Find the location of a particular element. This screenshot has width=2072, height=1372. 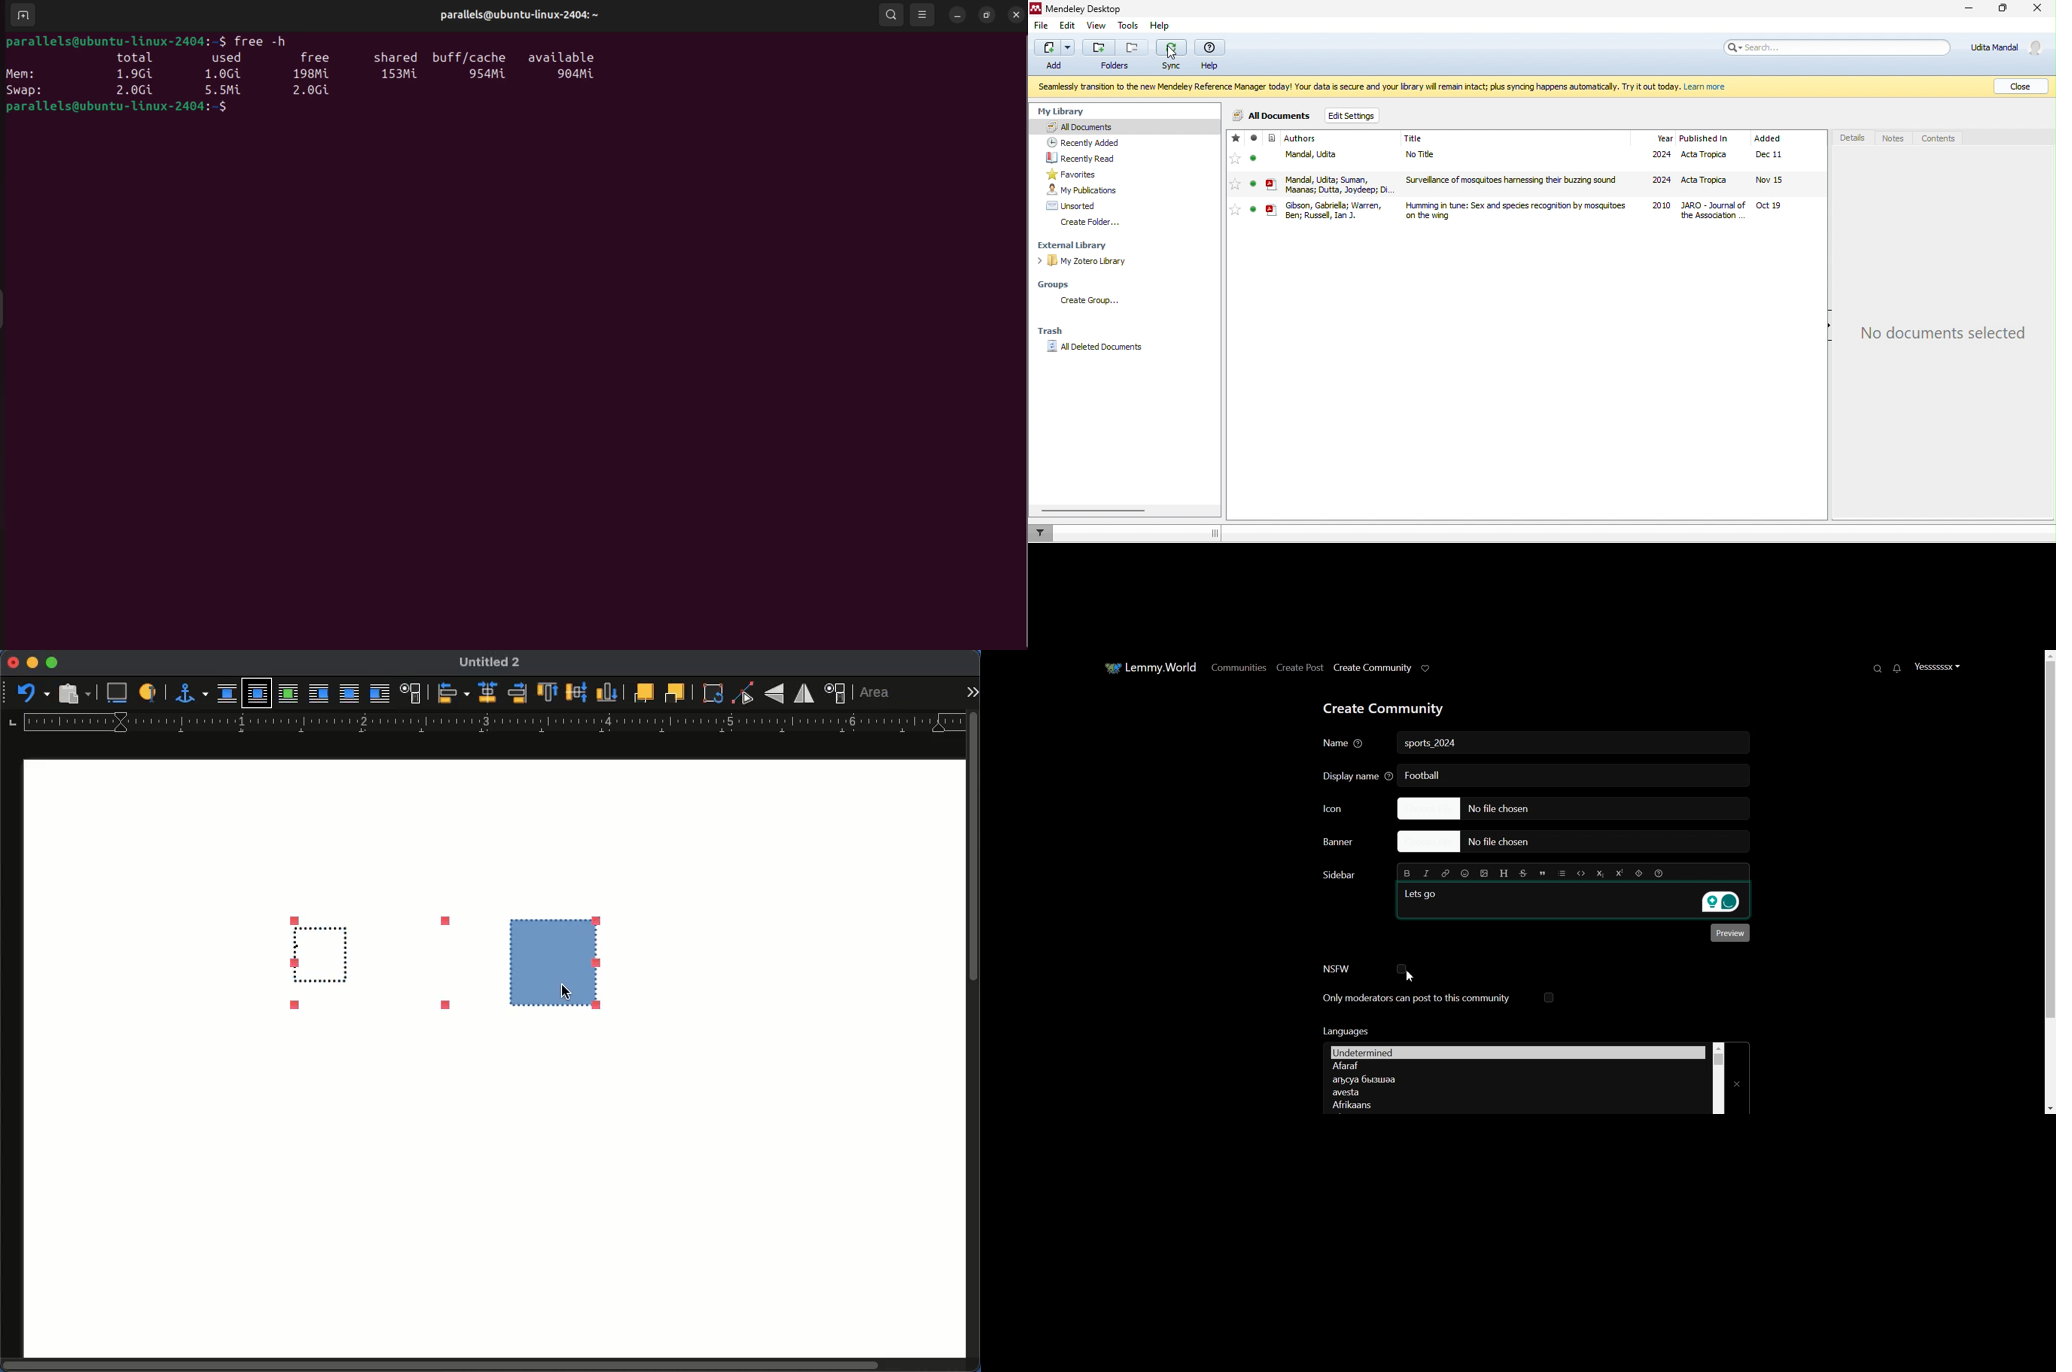

add is located at coordinates (1056, 56).